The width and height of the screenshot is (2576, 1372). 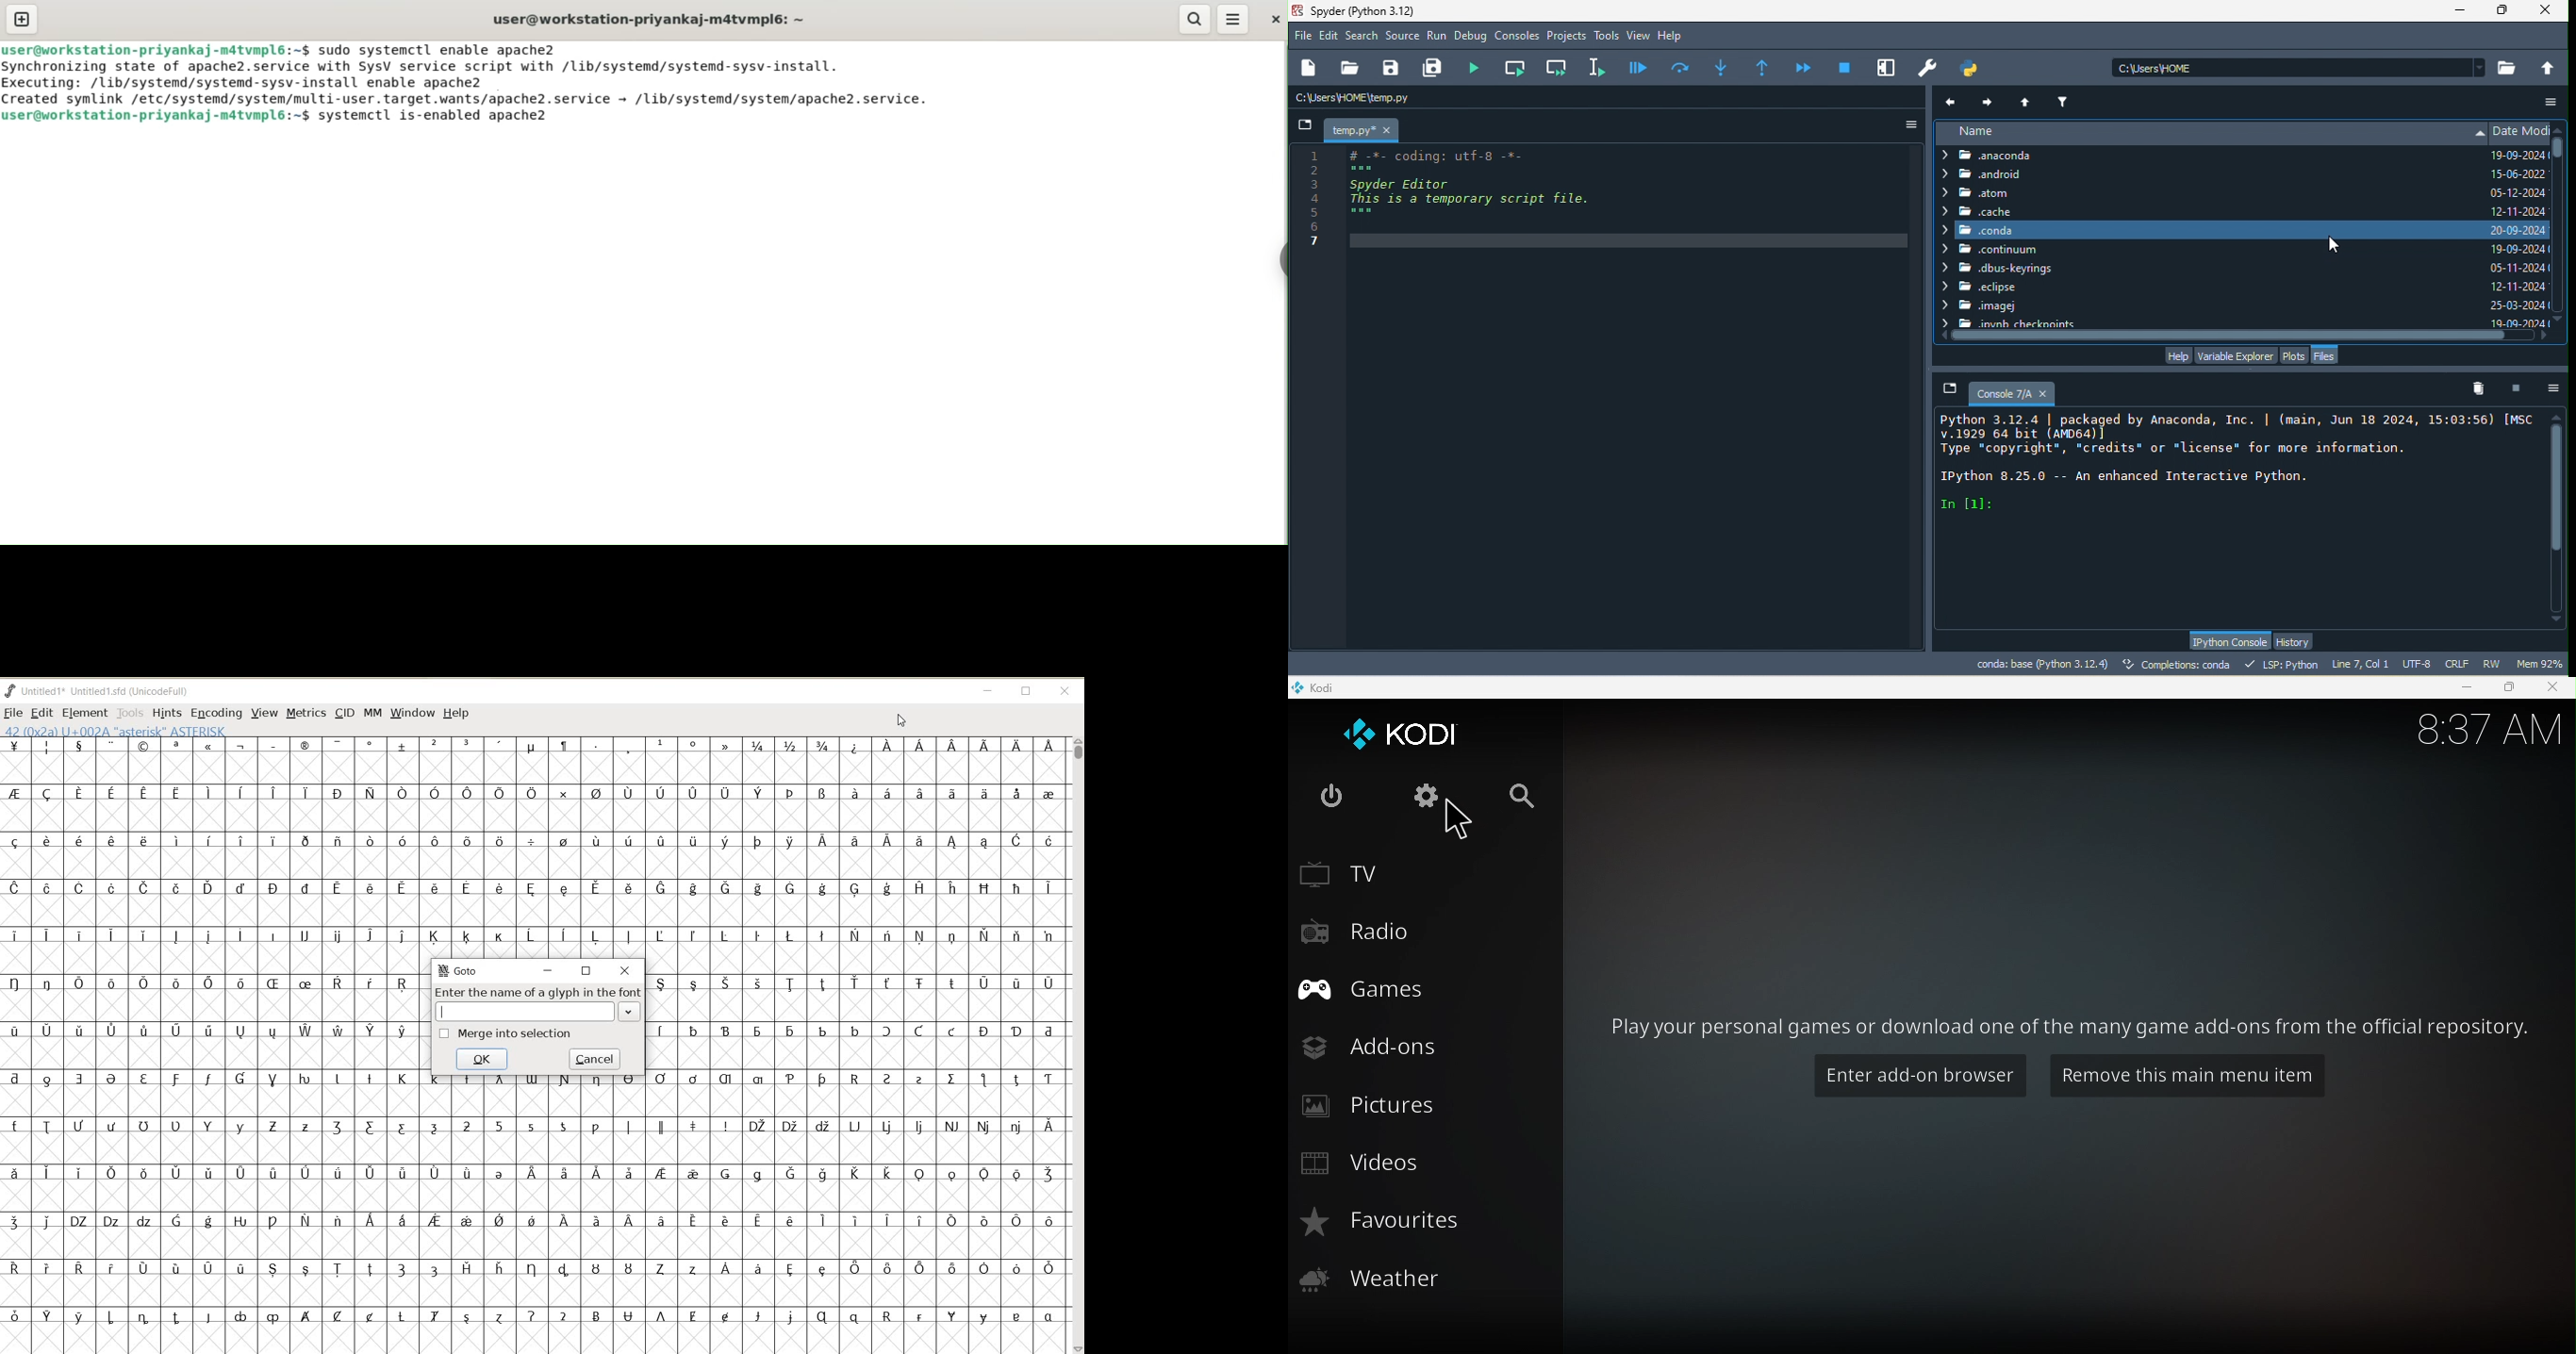 What do you see at coordinates (1426, 1225) in the screenshot?
I see `Favourites` at bounding box center [1426, 1225].